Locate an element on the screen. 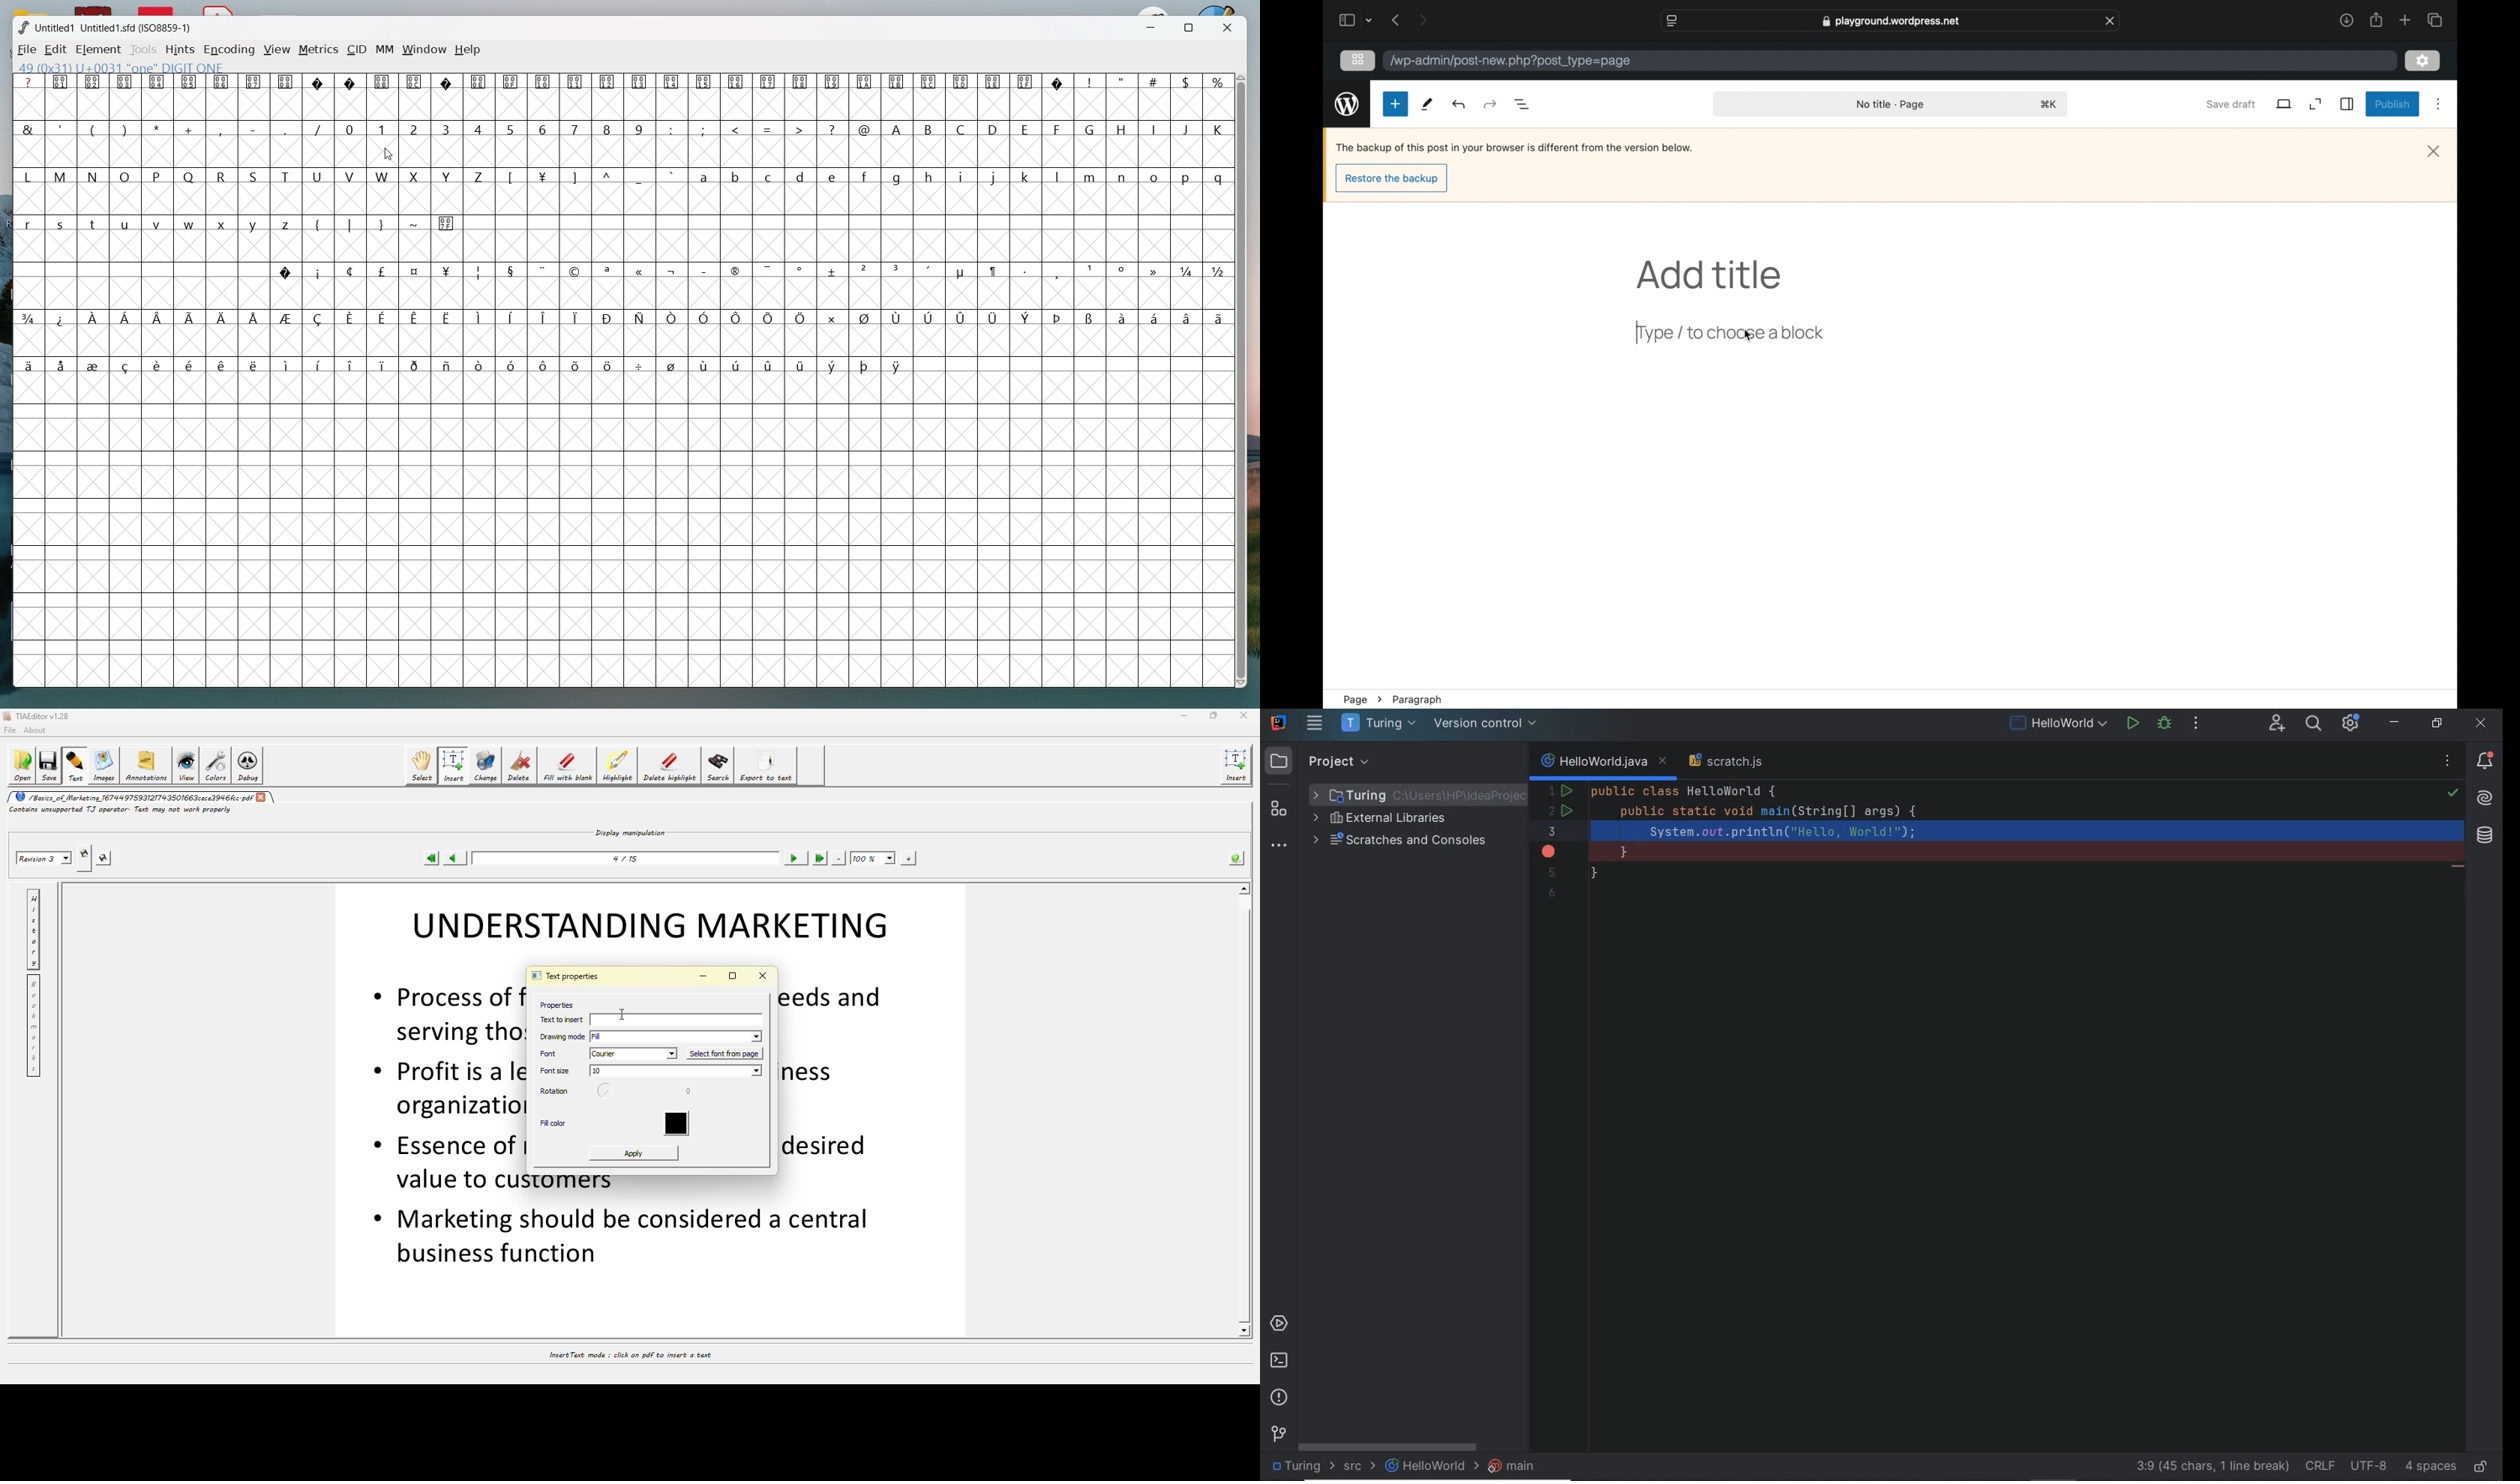 Image resolution: width=2520 pixels, height=1484 pixels. 6 is located at coordinates (543, 129).